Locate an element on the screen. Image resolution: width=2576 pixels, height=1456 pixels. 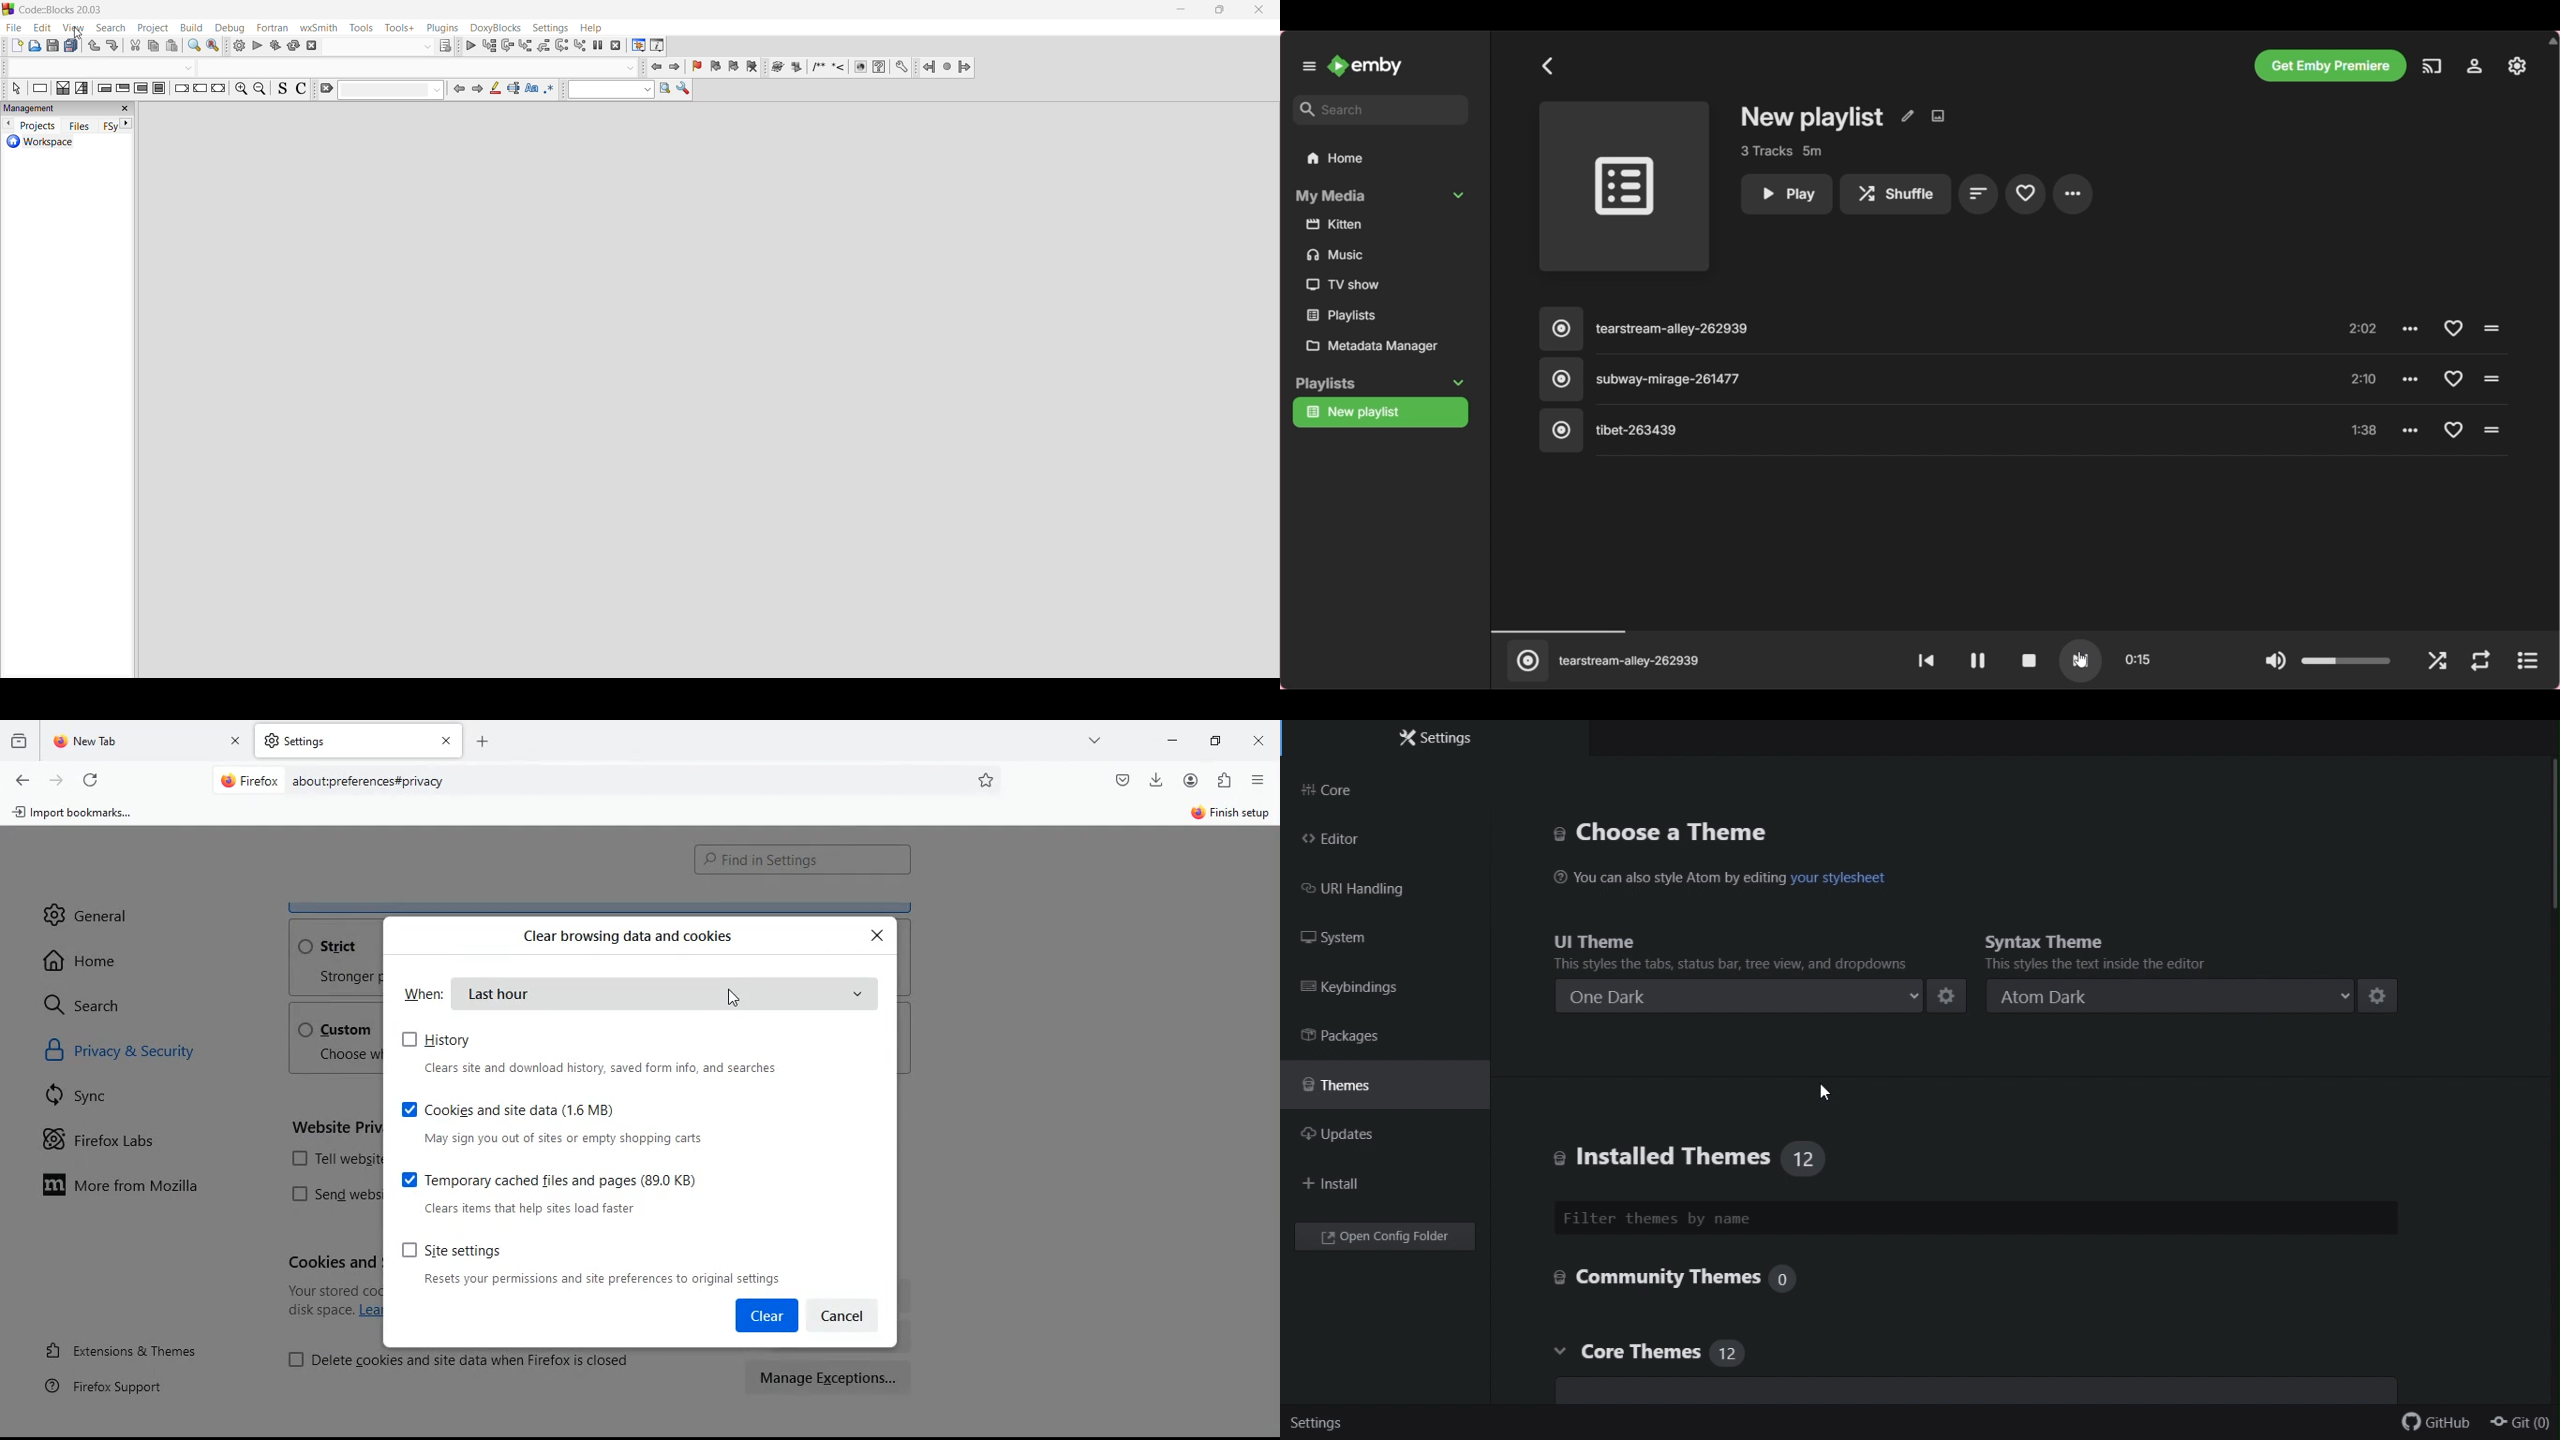
show the select target dialog is located at coordinates (387, 47).